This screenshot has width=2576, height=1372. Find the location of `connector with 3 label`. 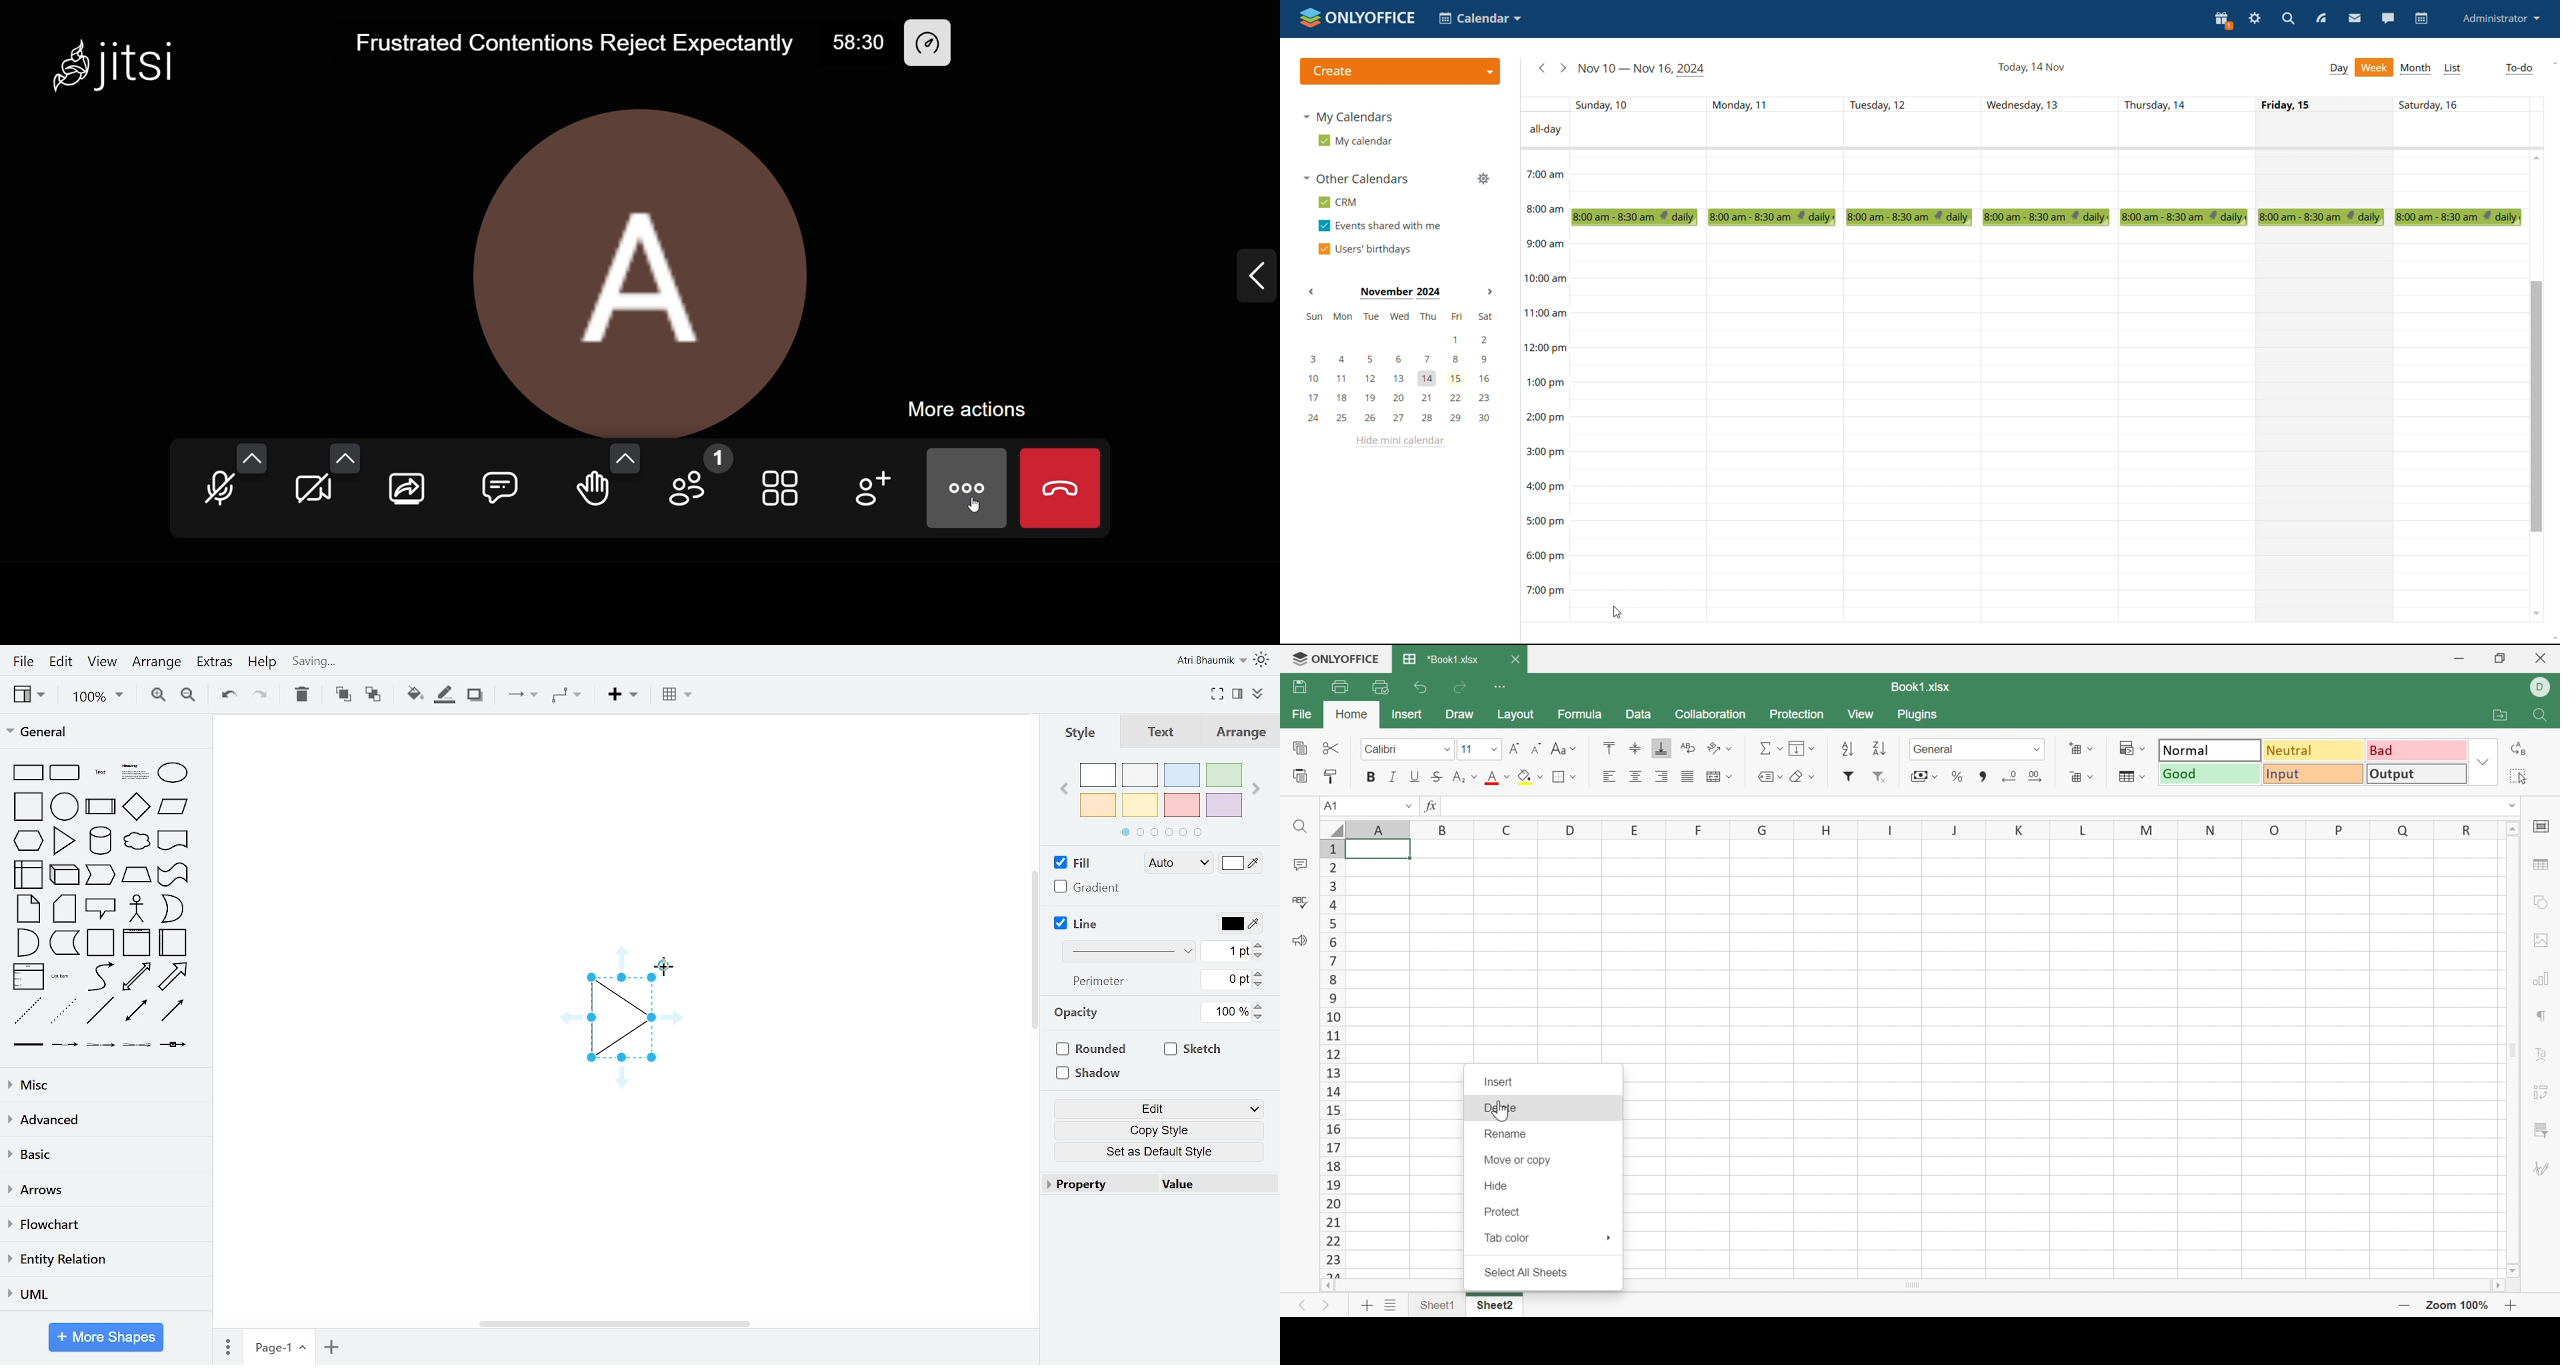

connector with 3 label is located at coordinates (135, 1047).